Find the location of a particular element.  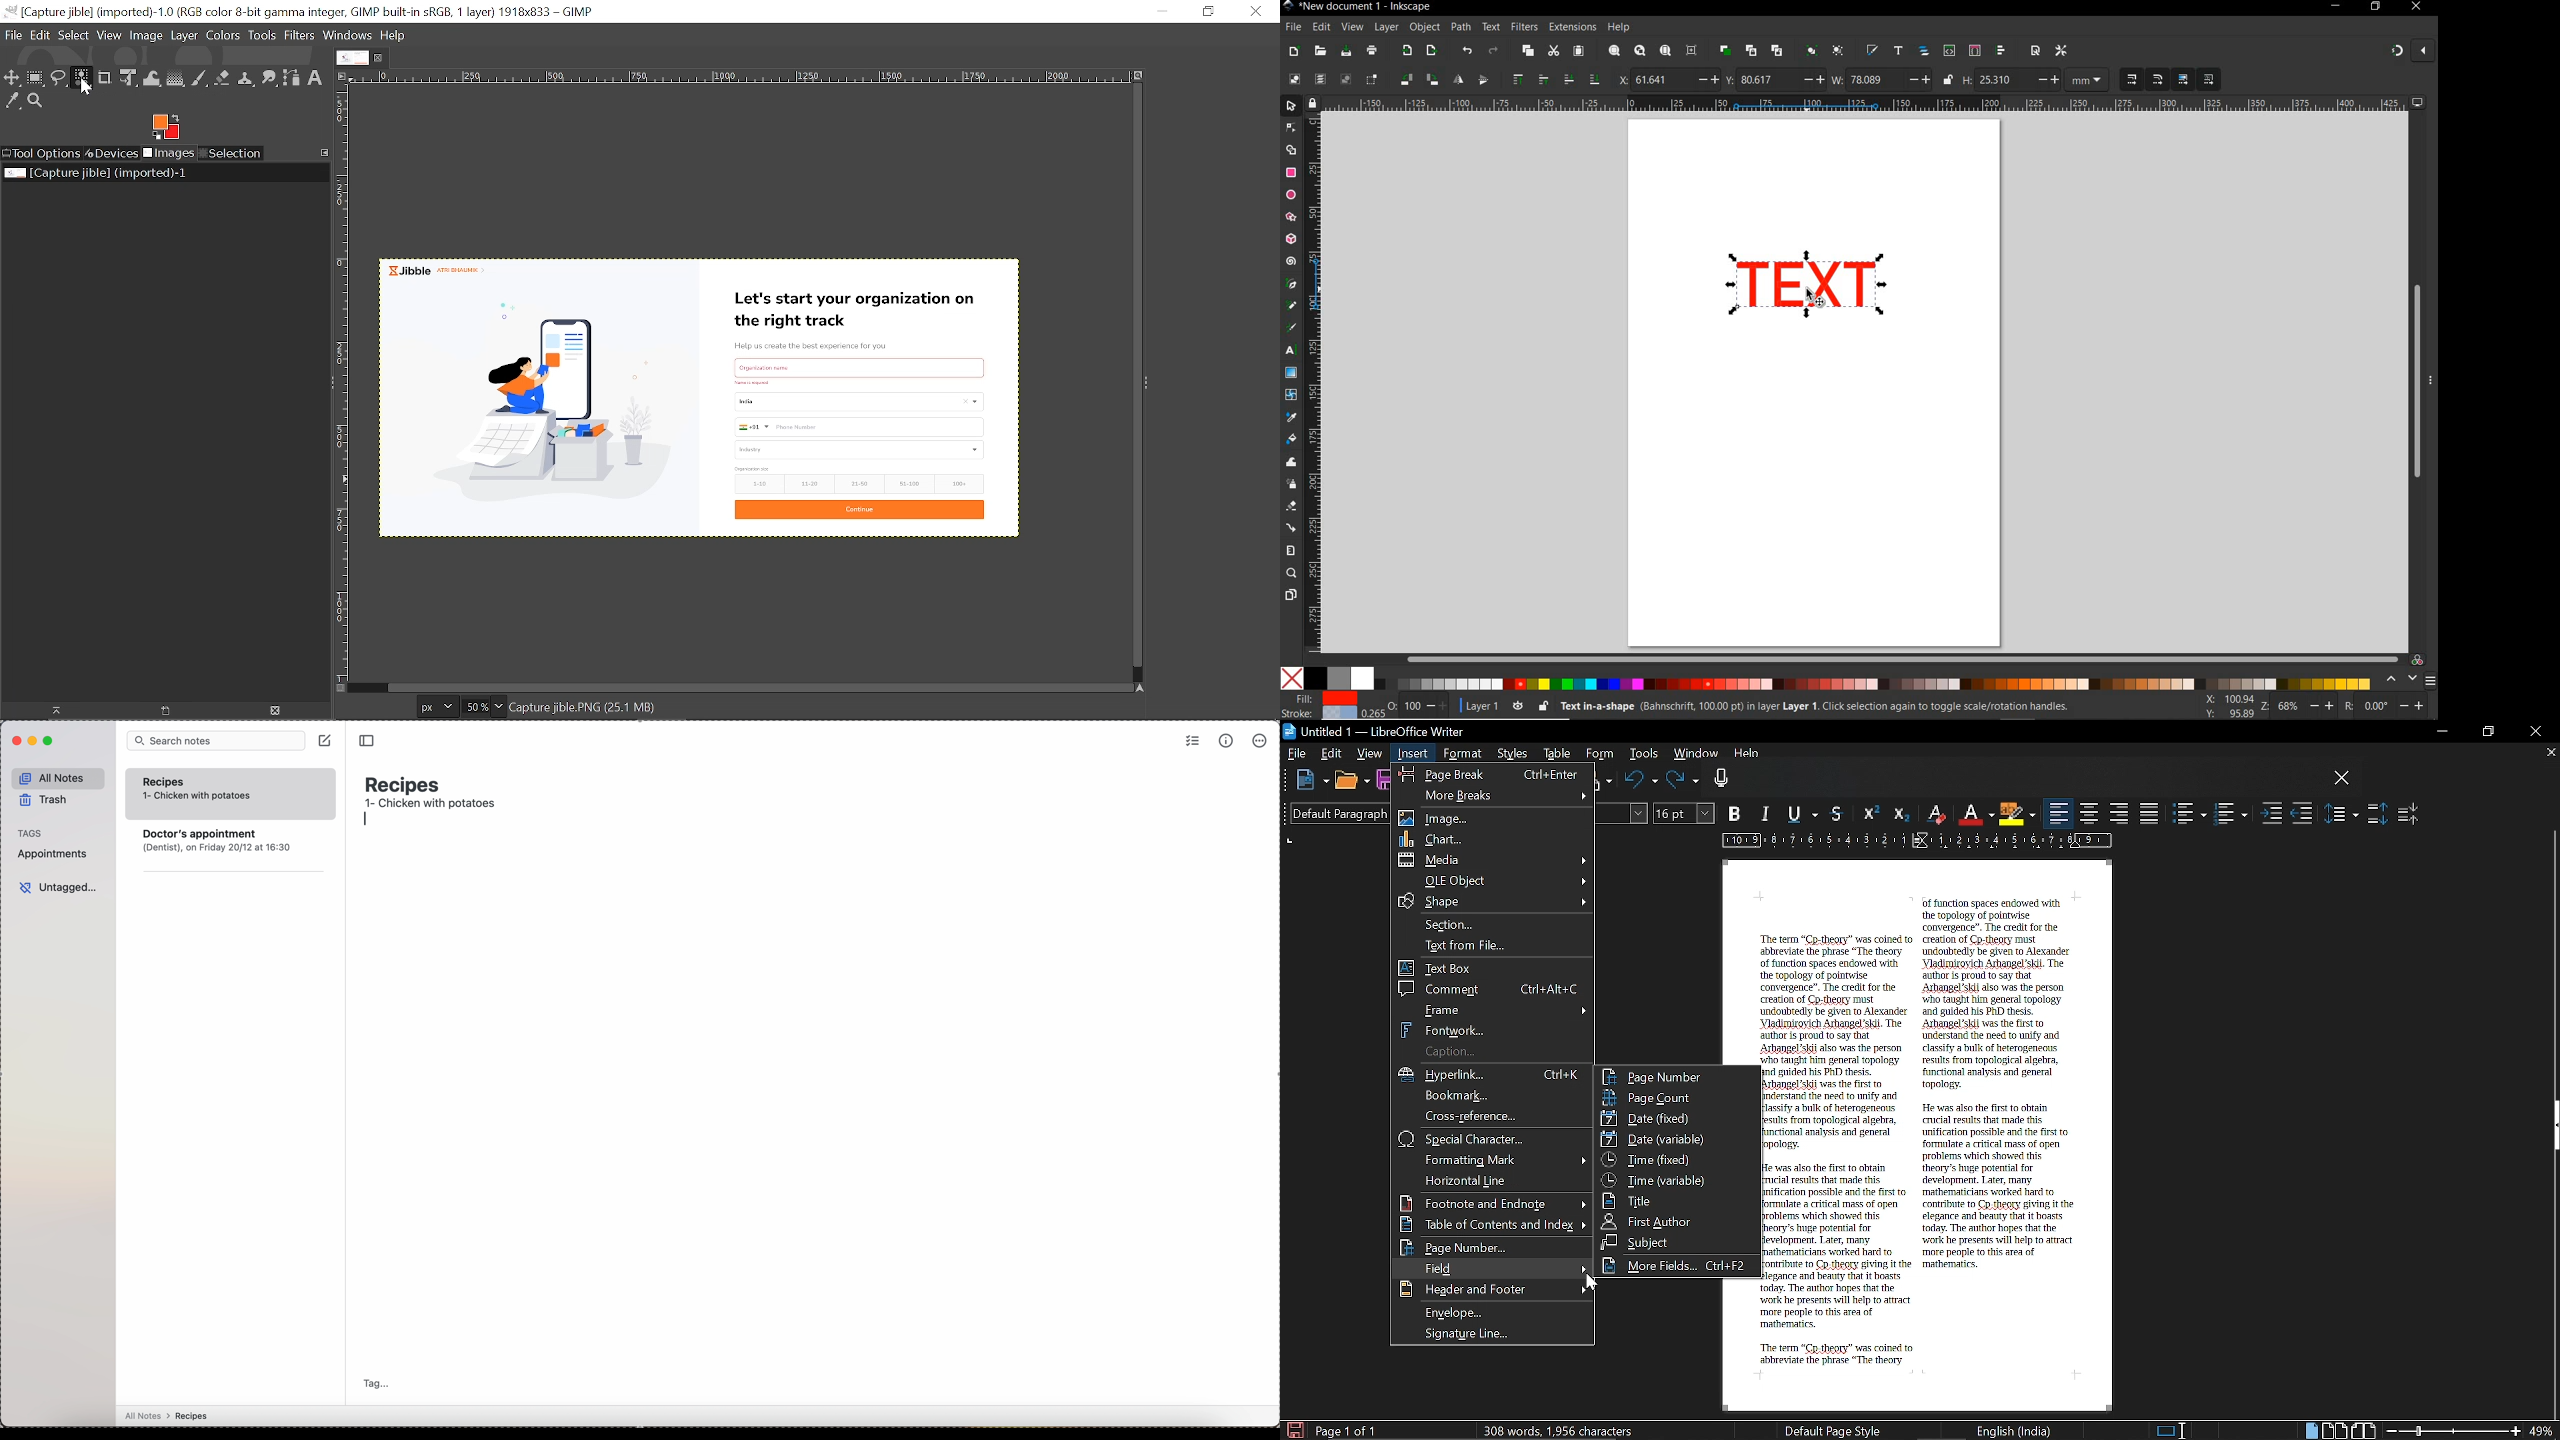

Styles is located at coordinates (1514, 755).